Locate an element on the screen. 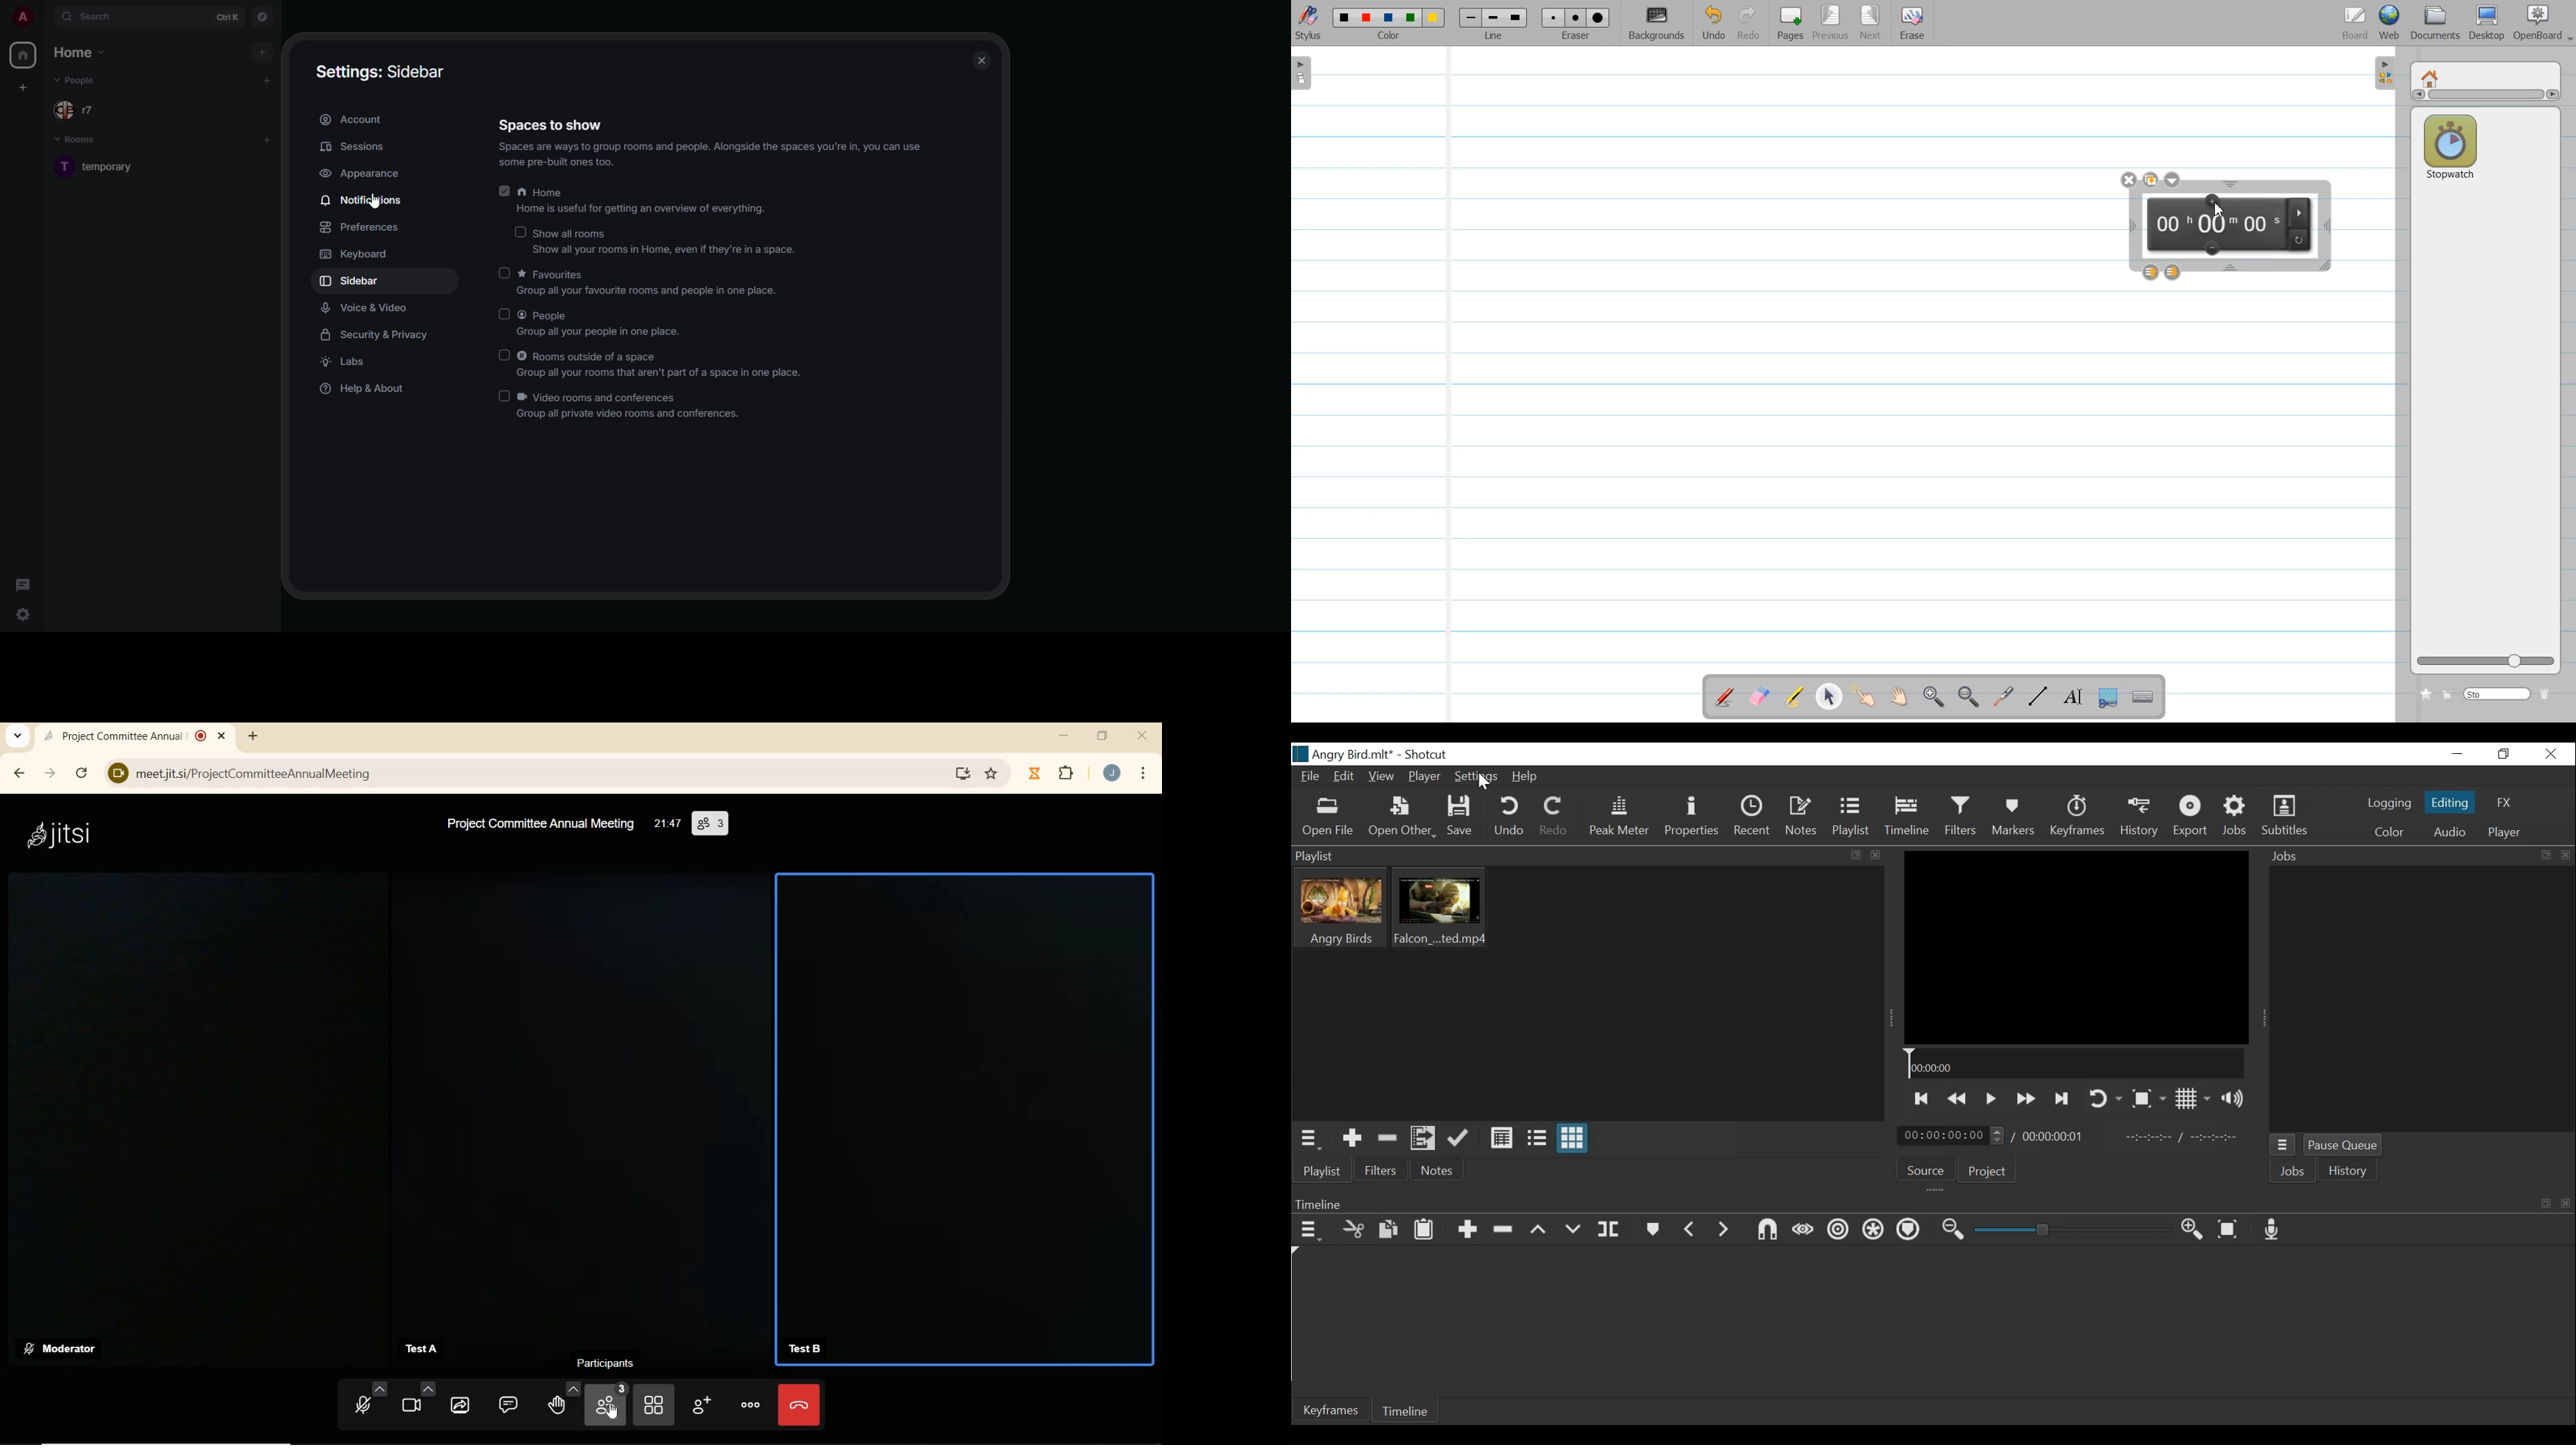 The image size is (2576, 1456). logging is located at coordinates (2388, 803).